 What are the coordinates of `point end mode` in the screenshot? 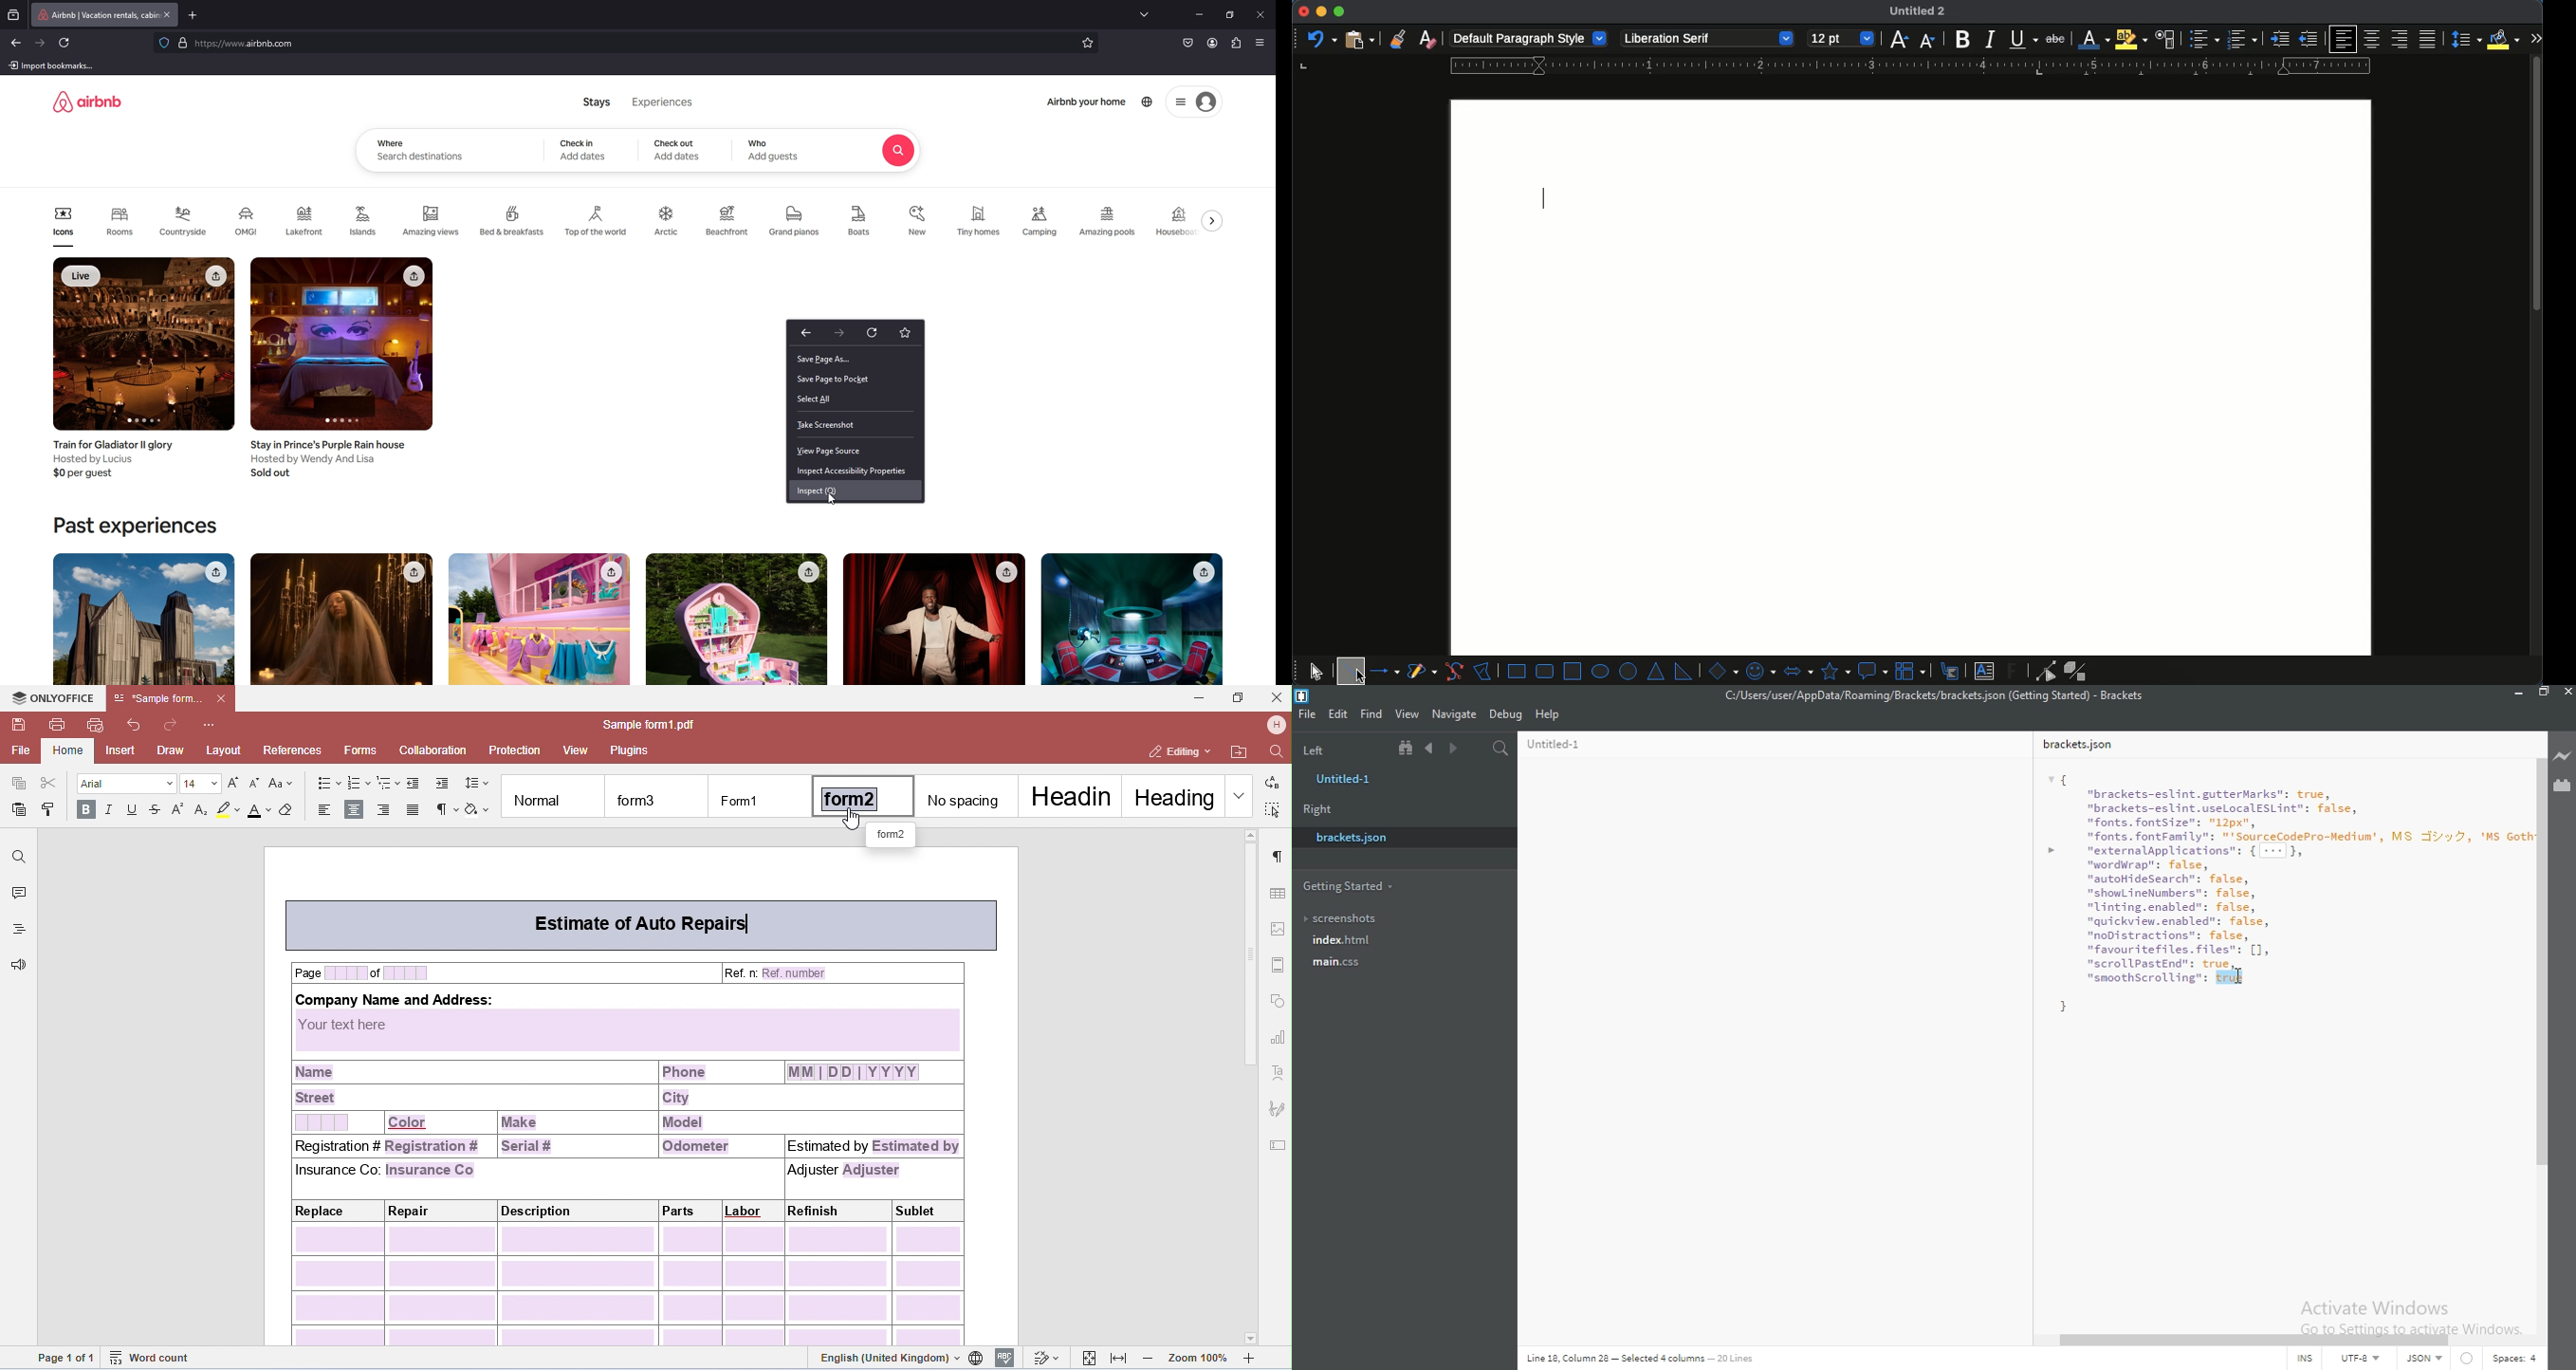 It's located at (2043, 671).